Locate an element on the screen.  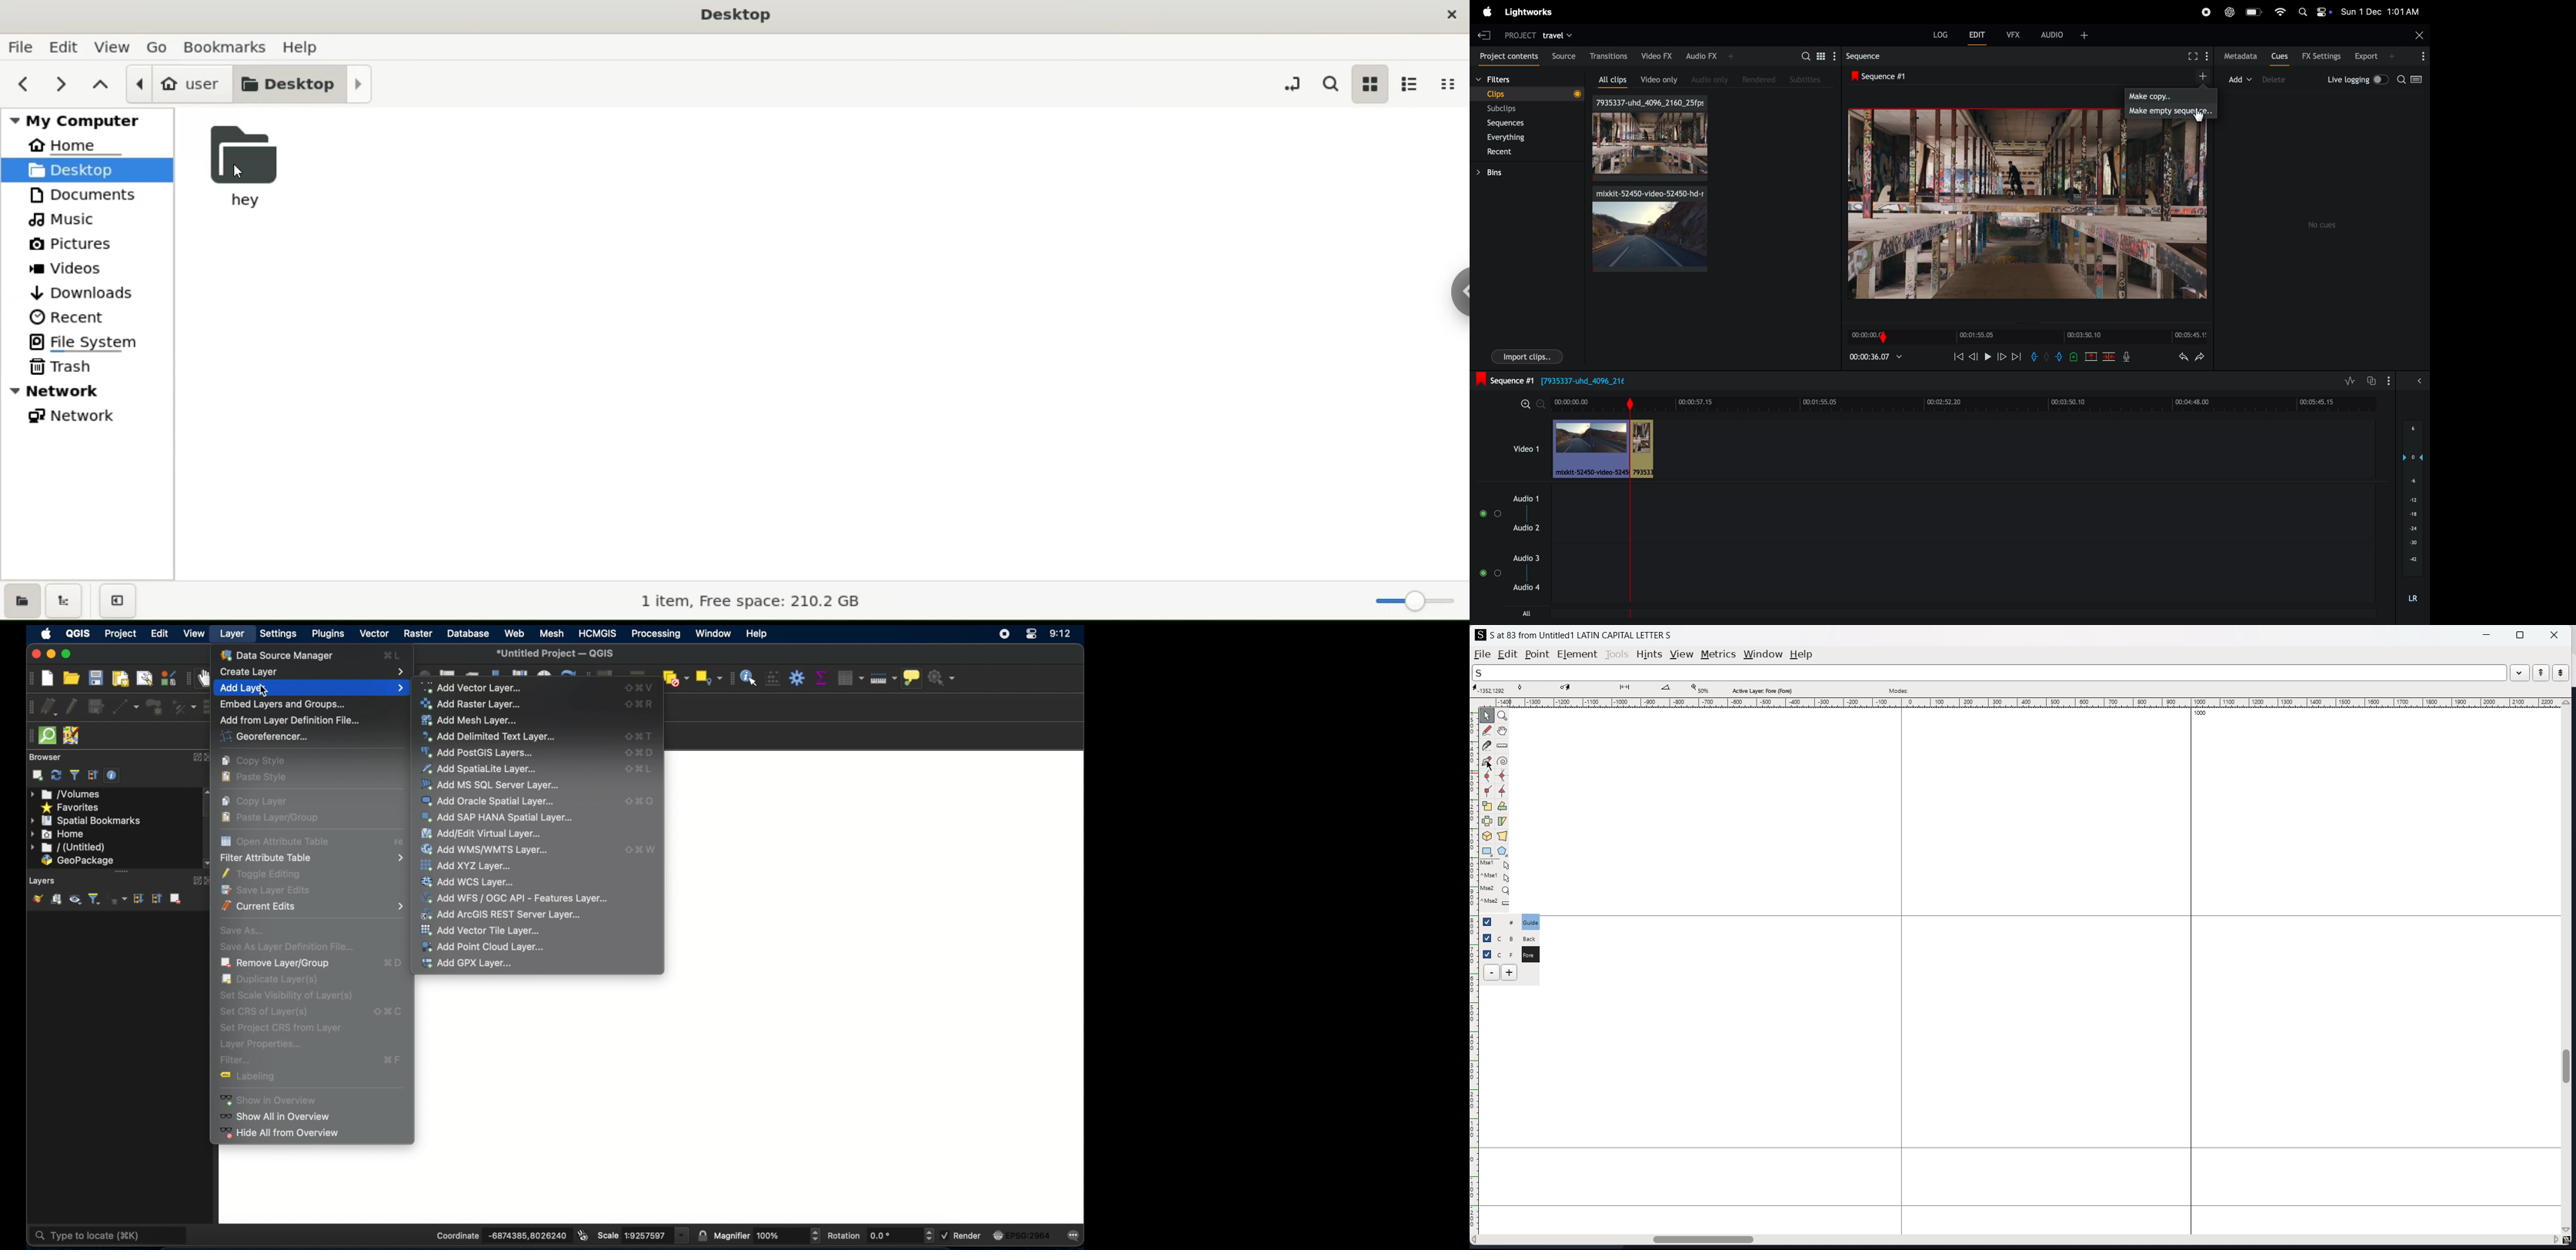
element is located at coordinates (1578, 655).